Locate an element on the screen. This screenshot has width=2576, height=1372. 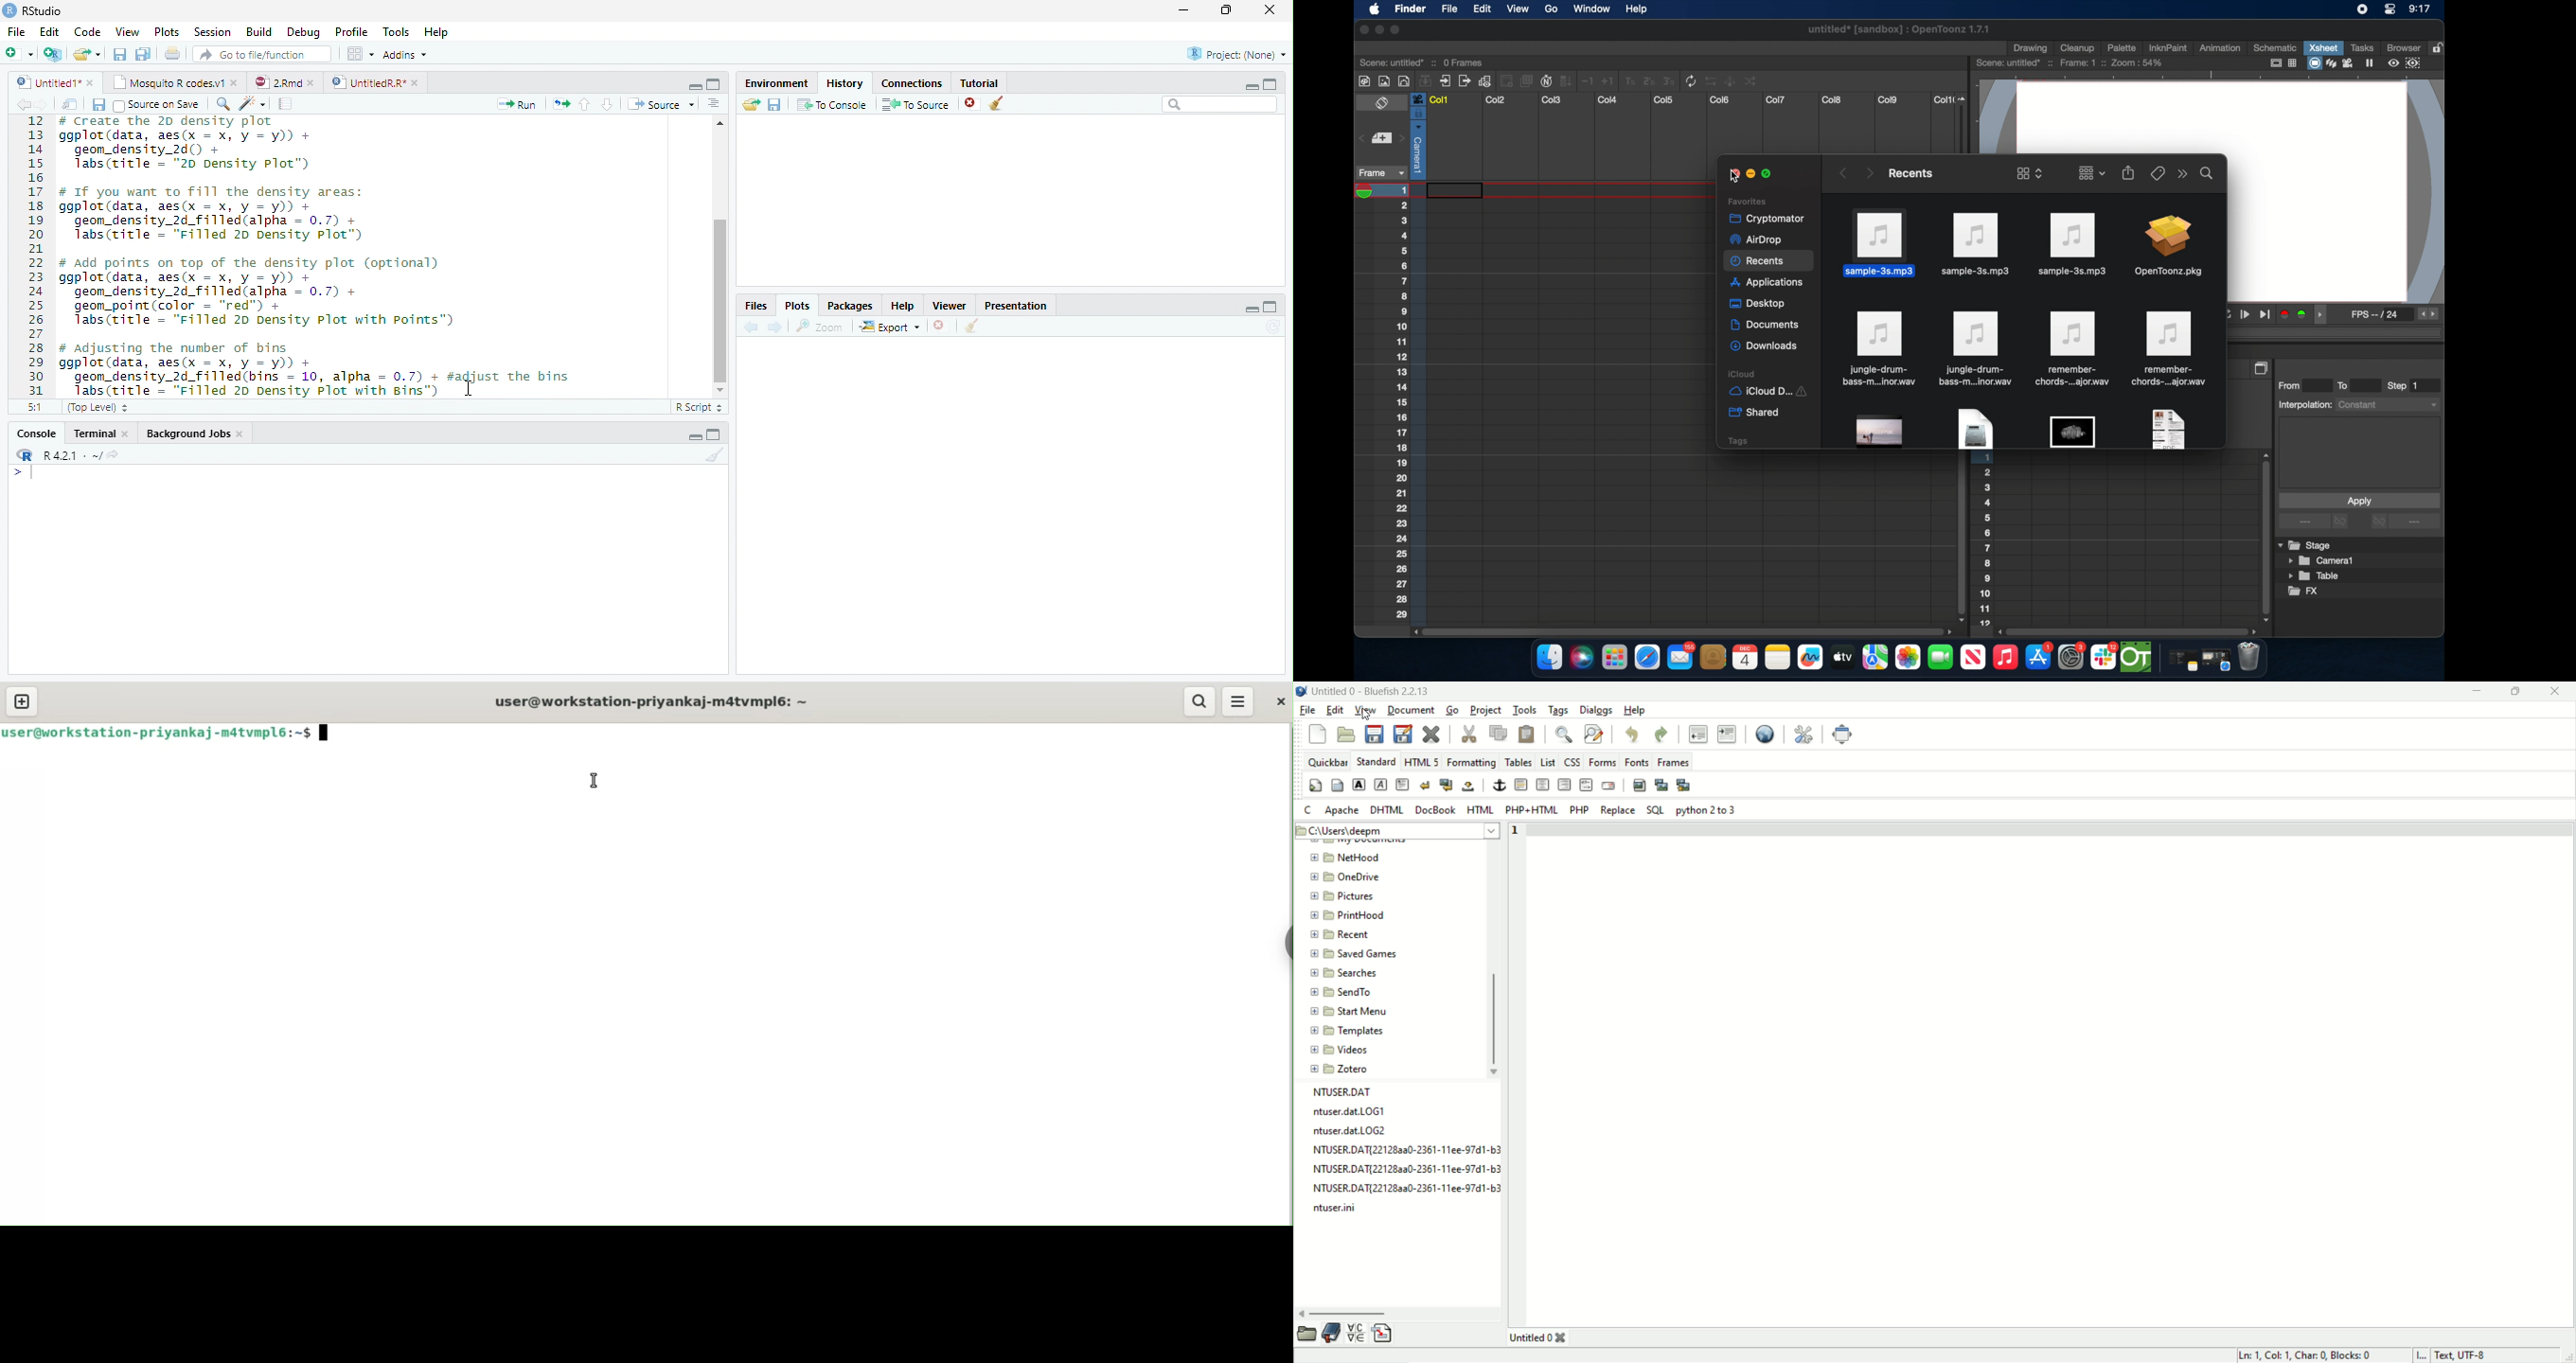
Tutorial is located at coordinates (981, 82).